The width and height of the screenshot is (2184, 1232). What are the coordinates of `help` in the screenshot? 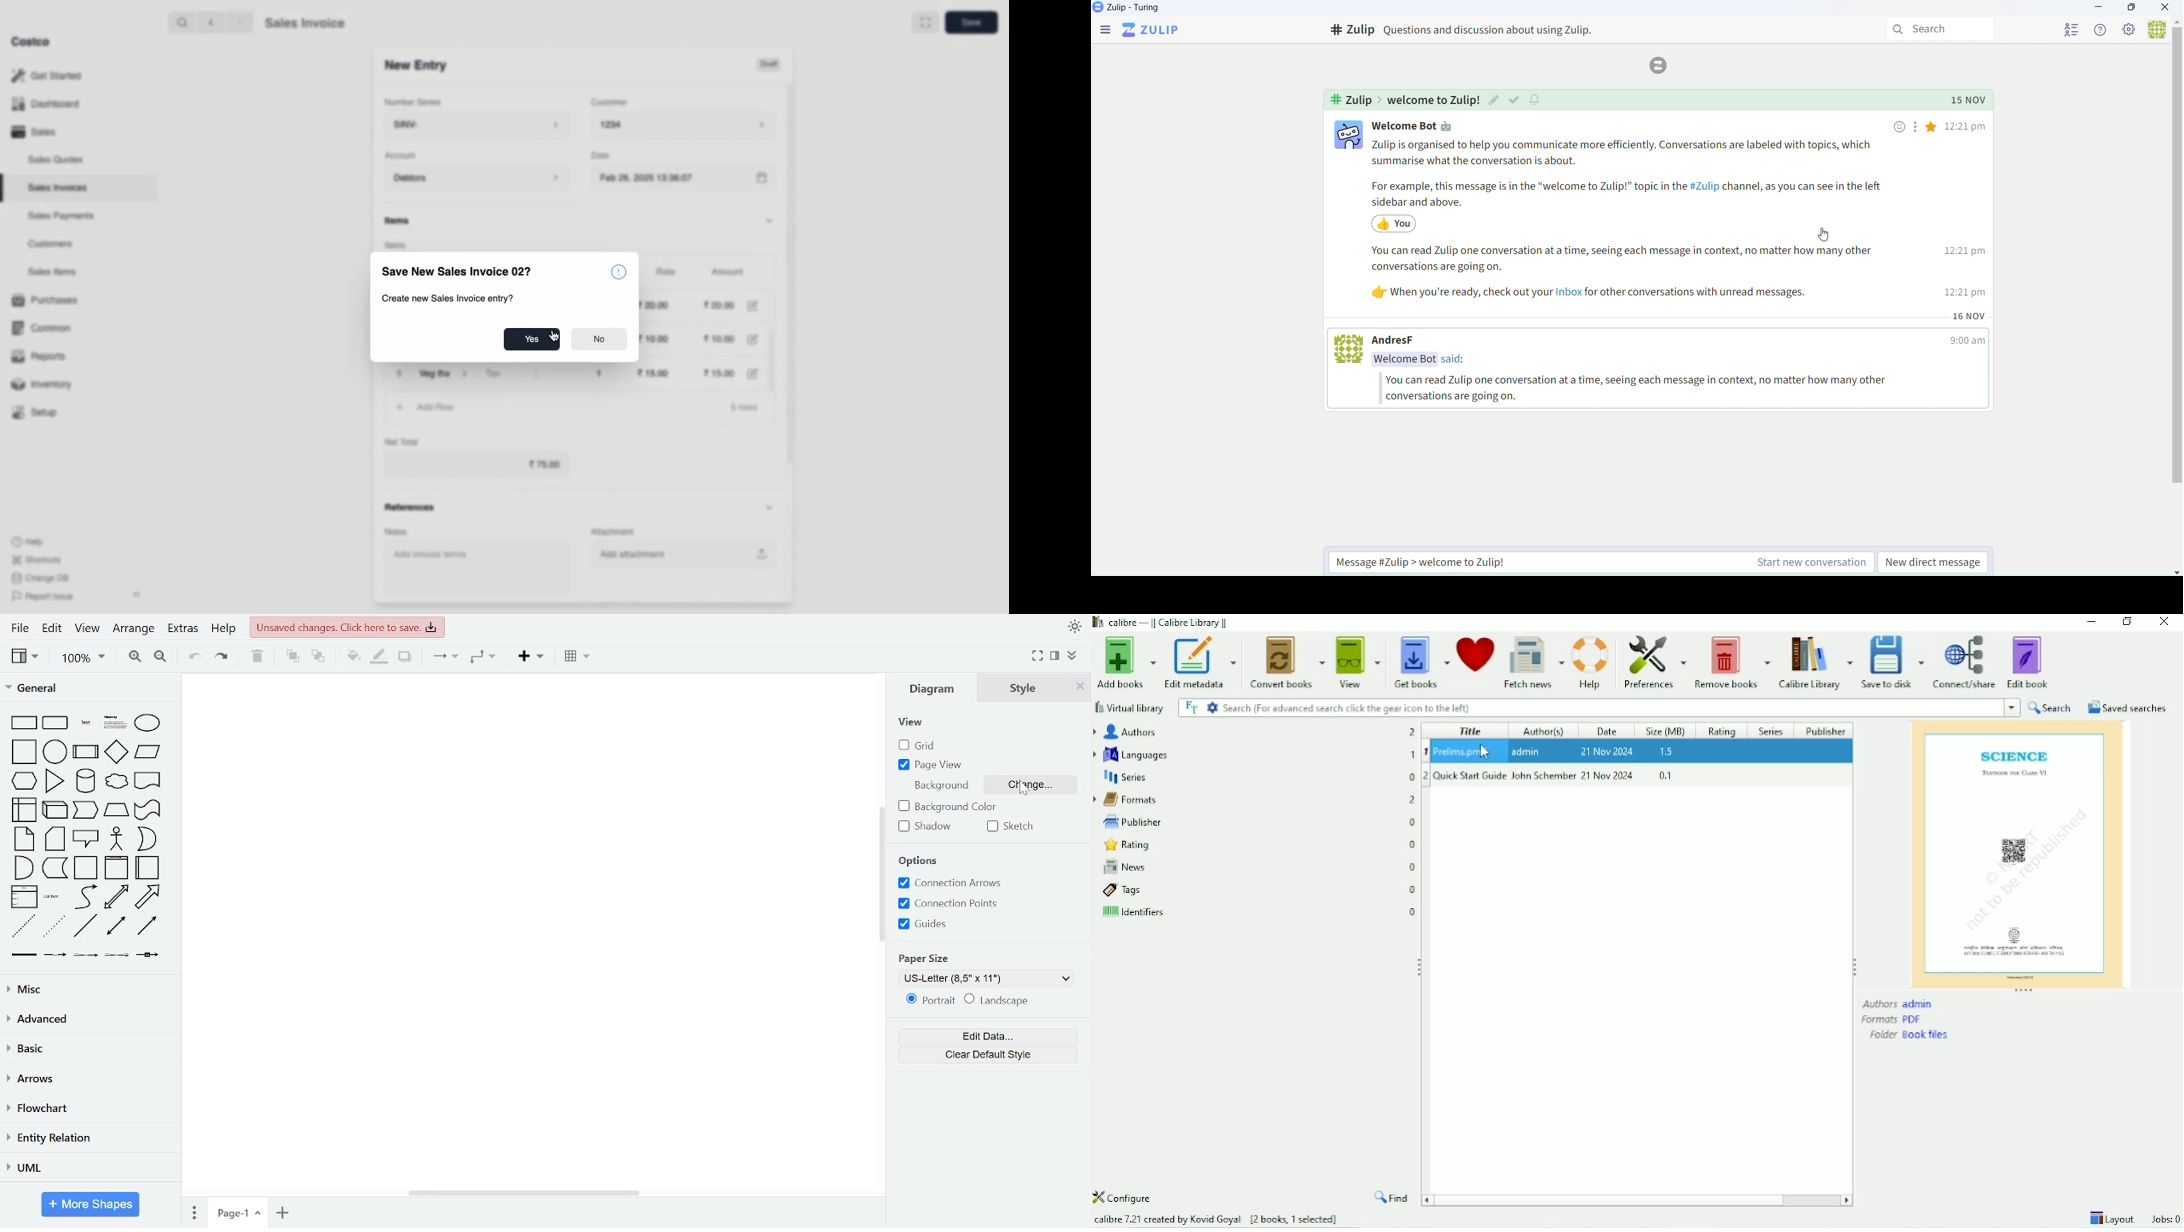 It's located at (224, 631).